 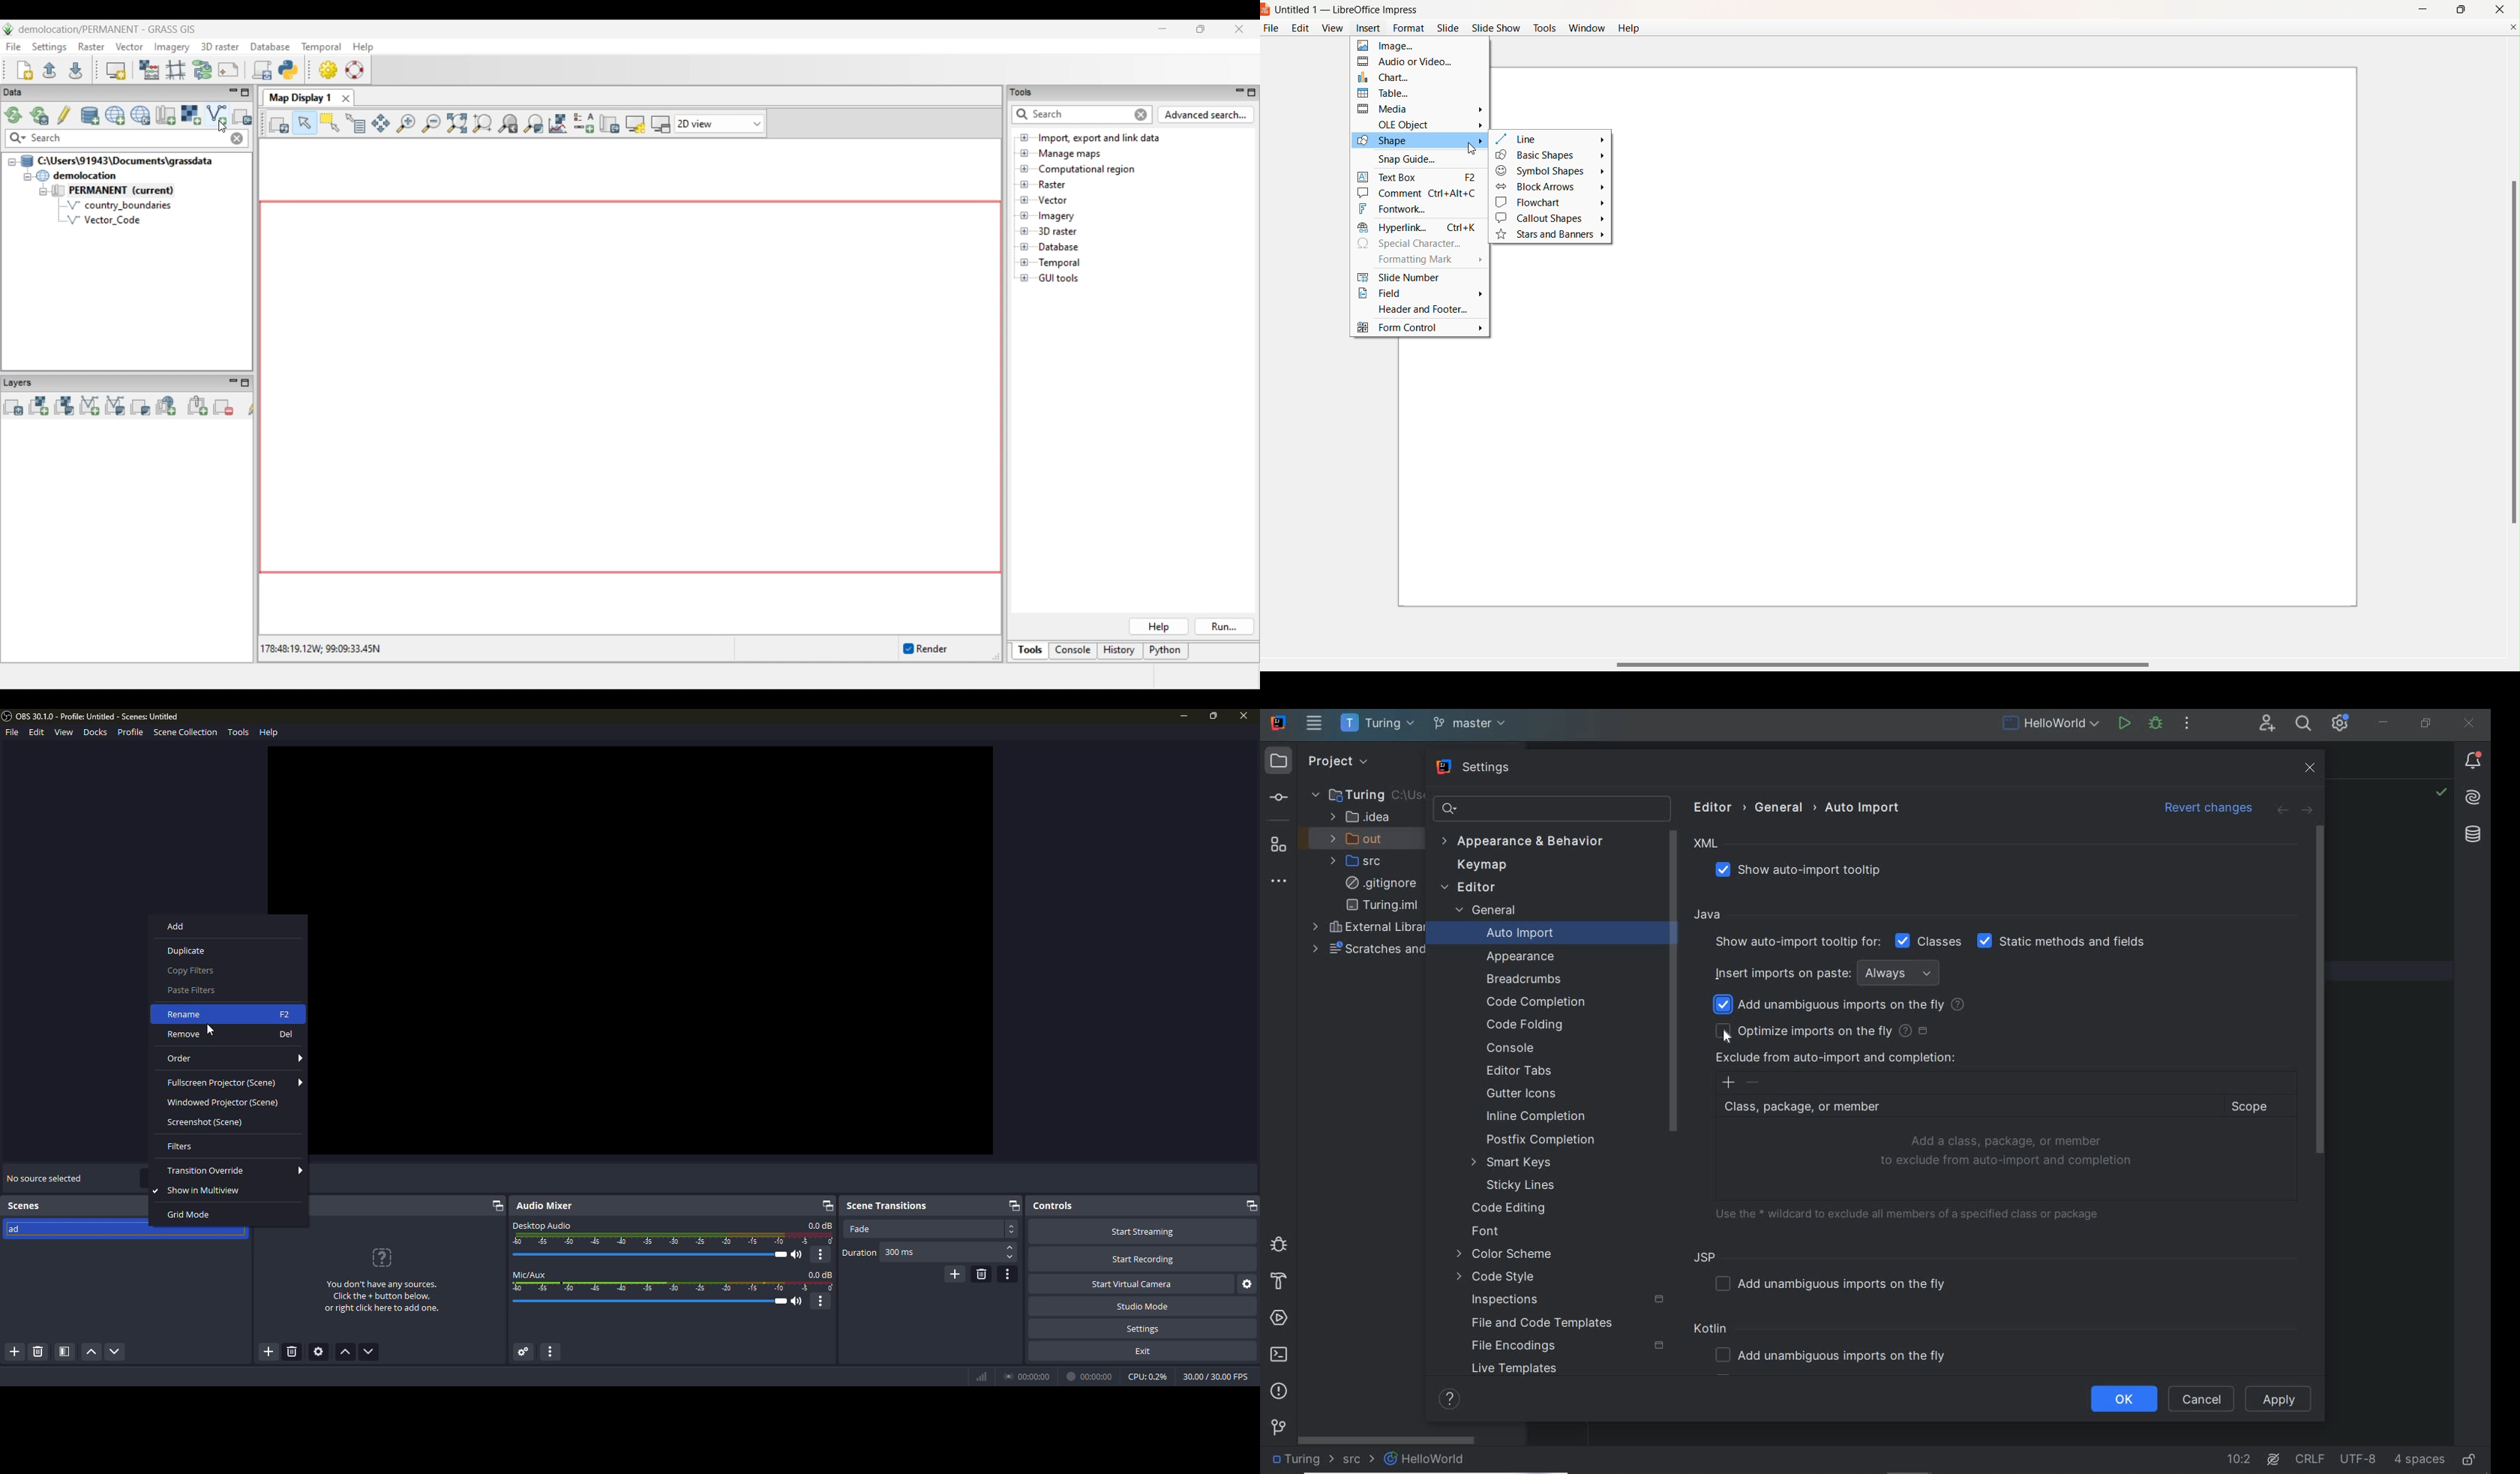 What do you see at coordinates (1214, 1375) in the screenshot?
I see `fps` at bounding box center [1214, 1375].